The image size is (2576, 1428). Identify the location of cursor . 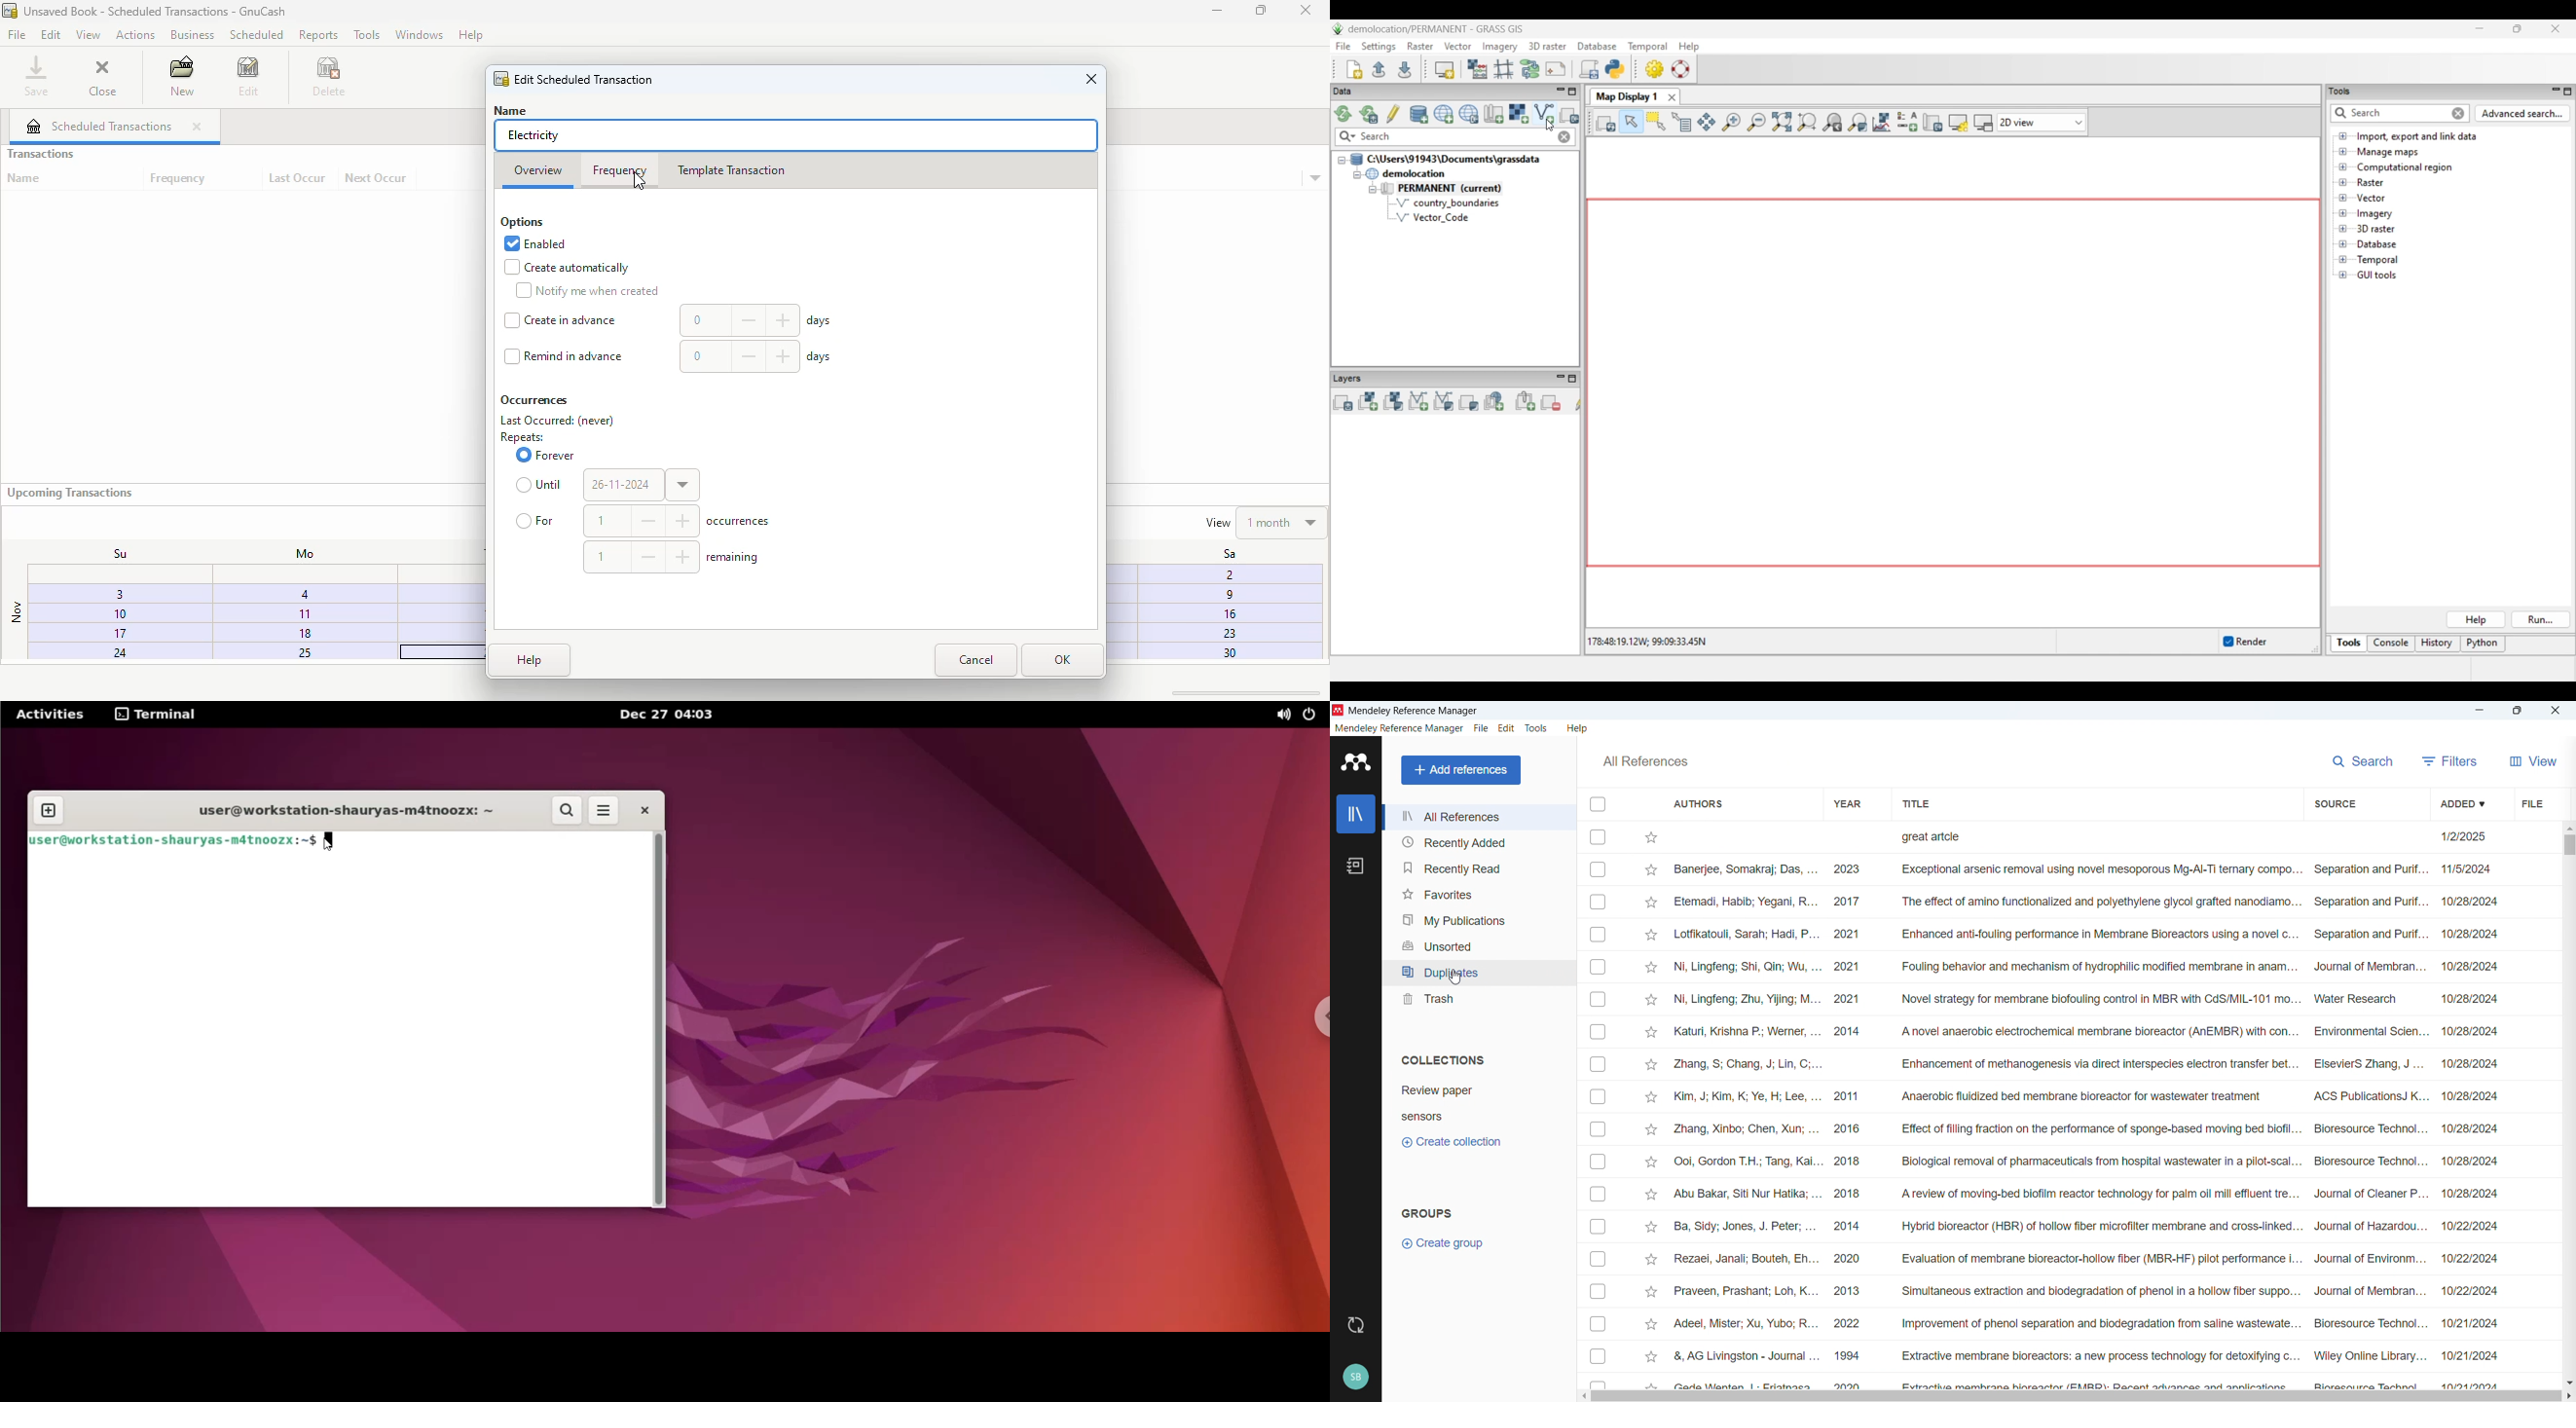
(1456, 976).